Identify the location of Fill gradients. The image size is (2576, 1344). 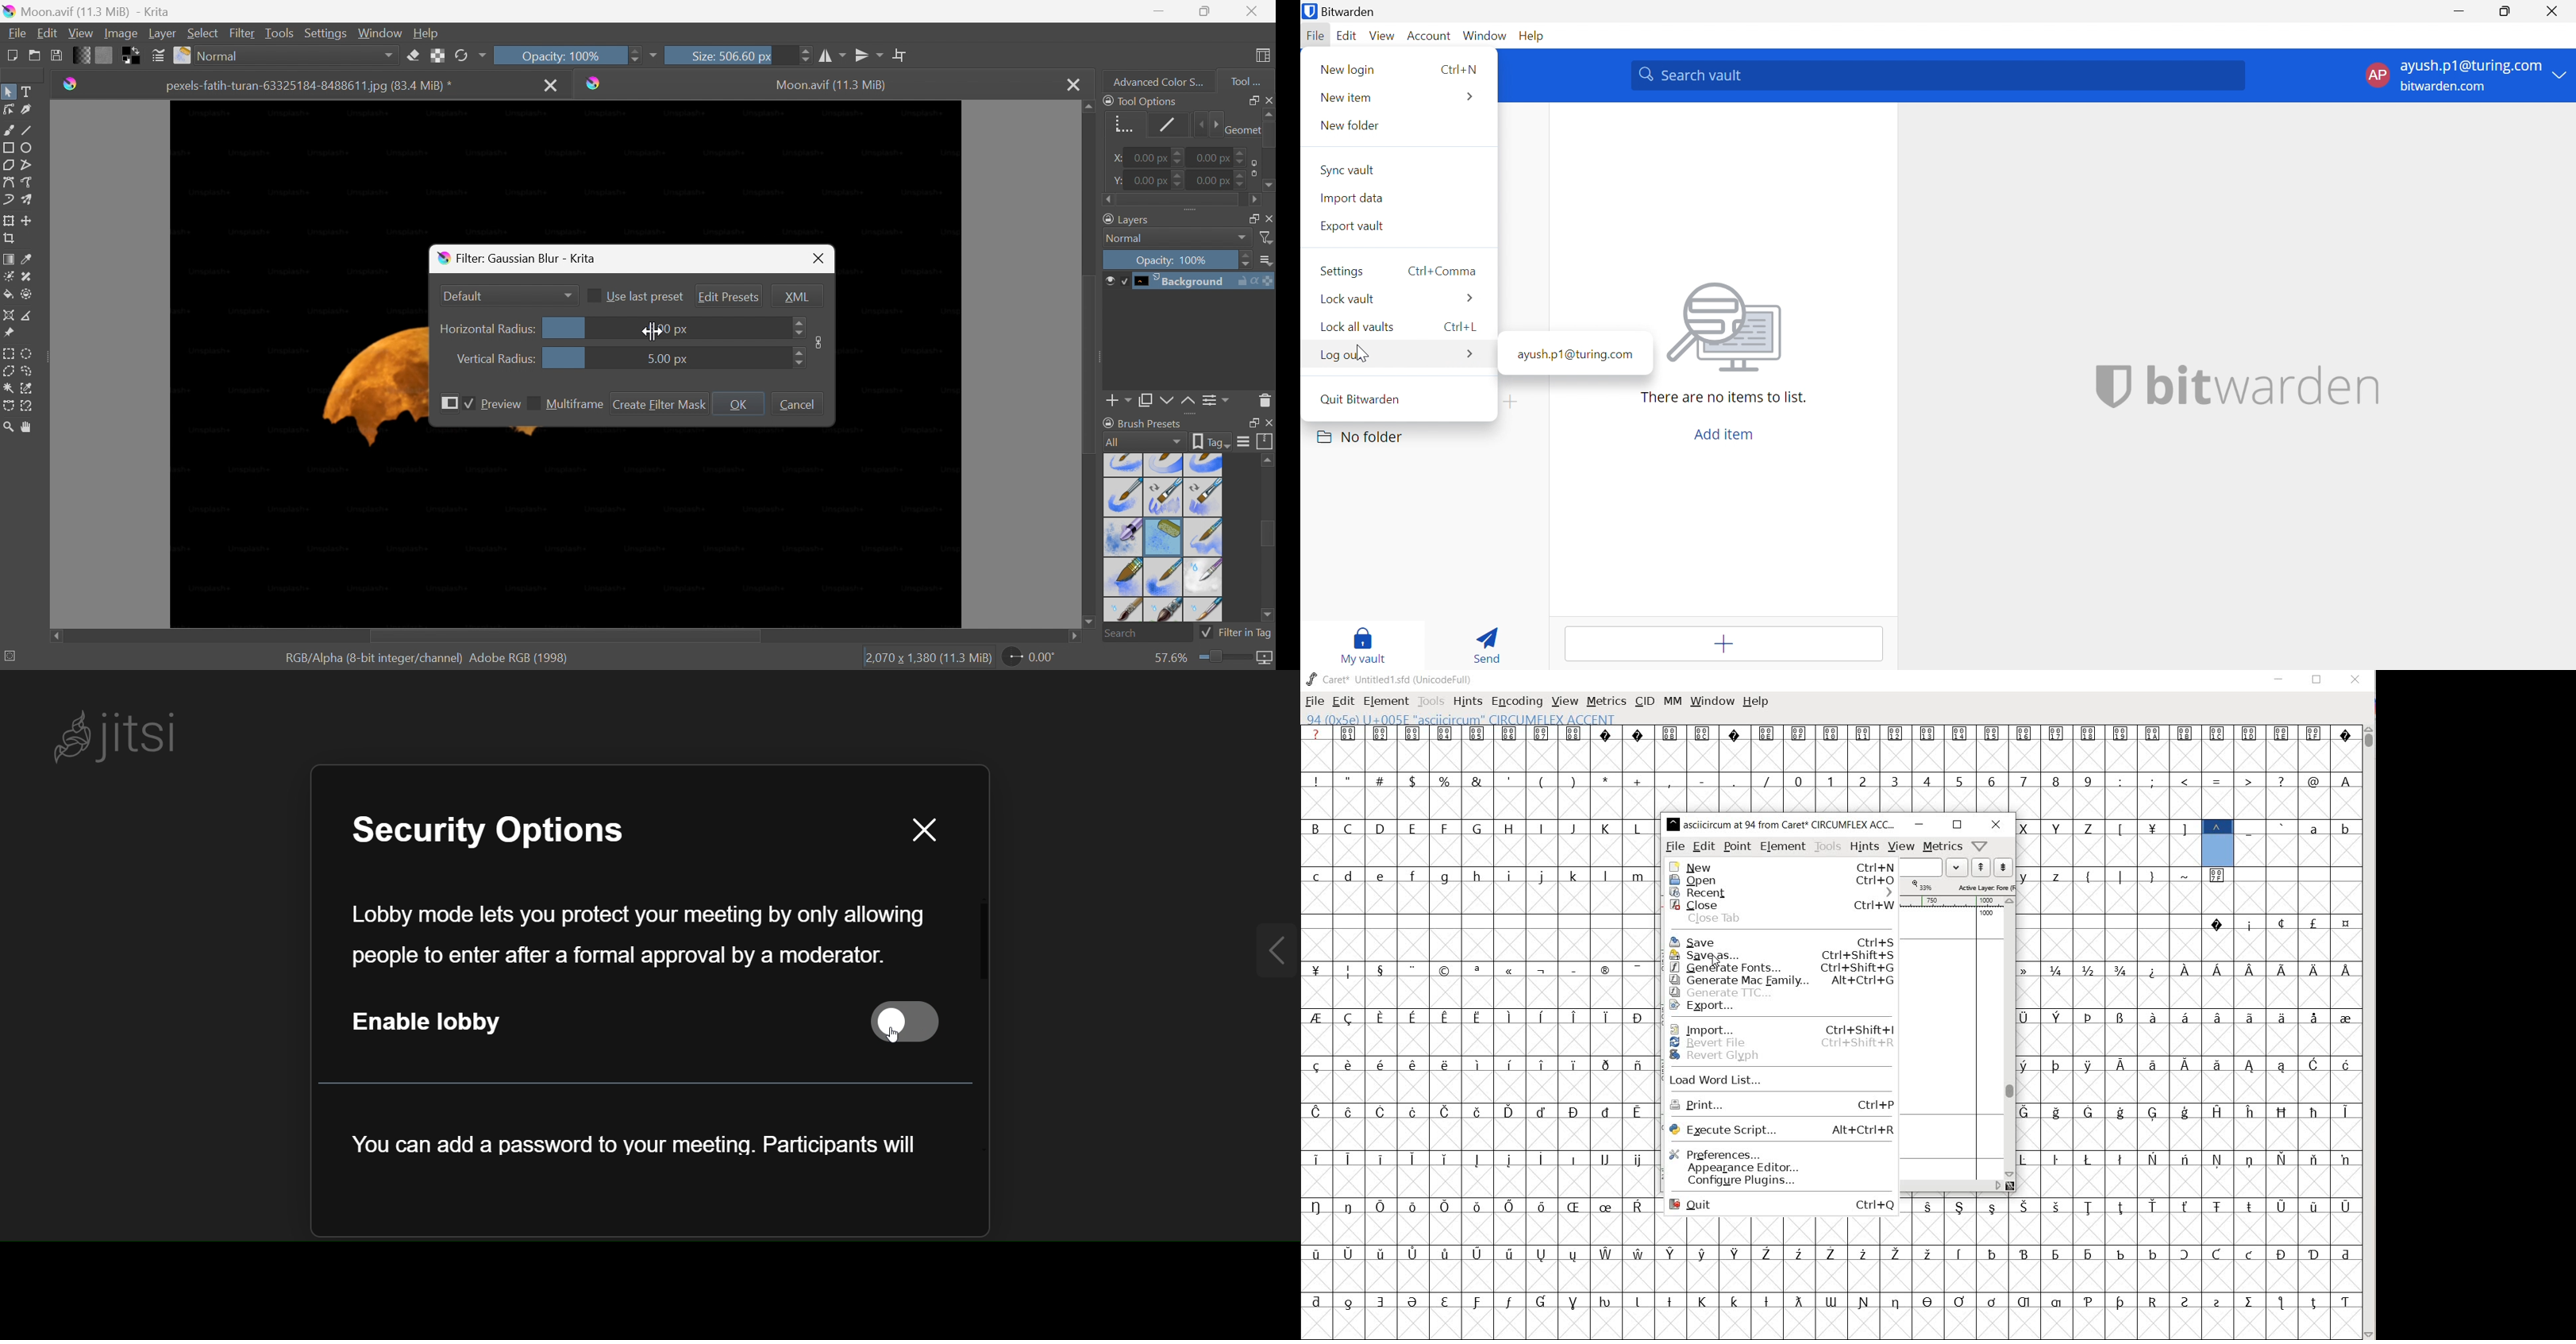
(80, 55).